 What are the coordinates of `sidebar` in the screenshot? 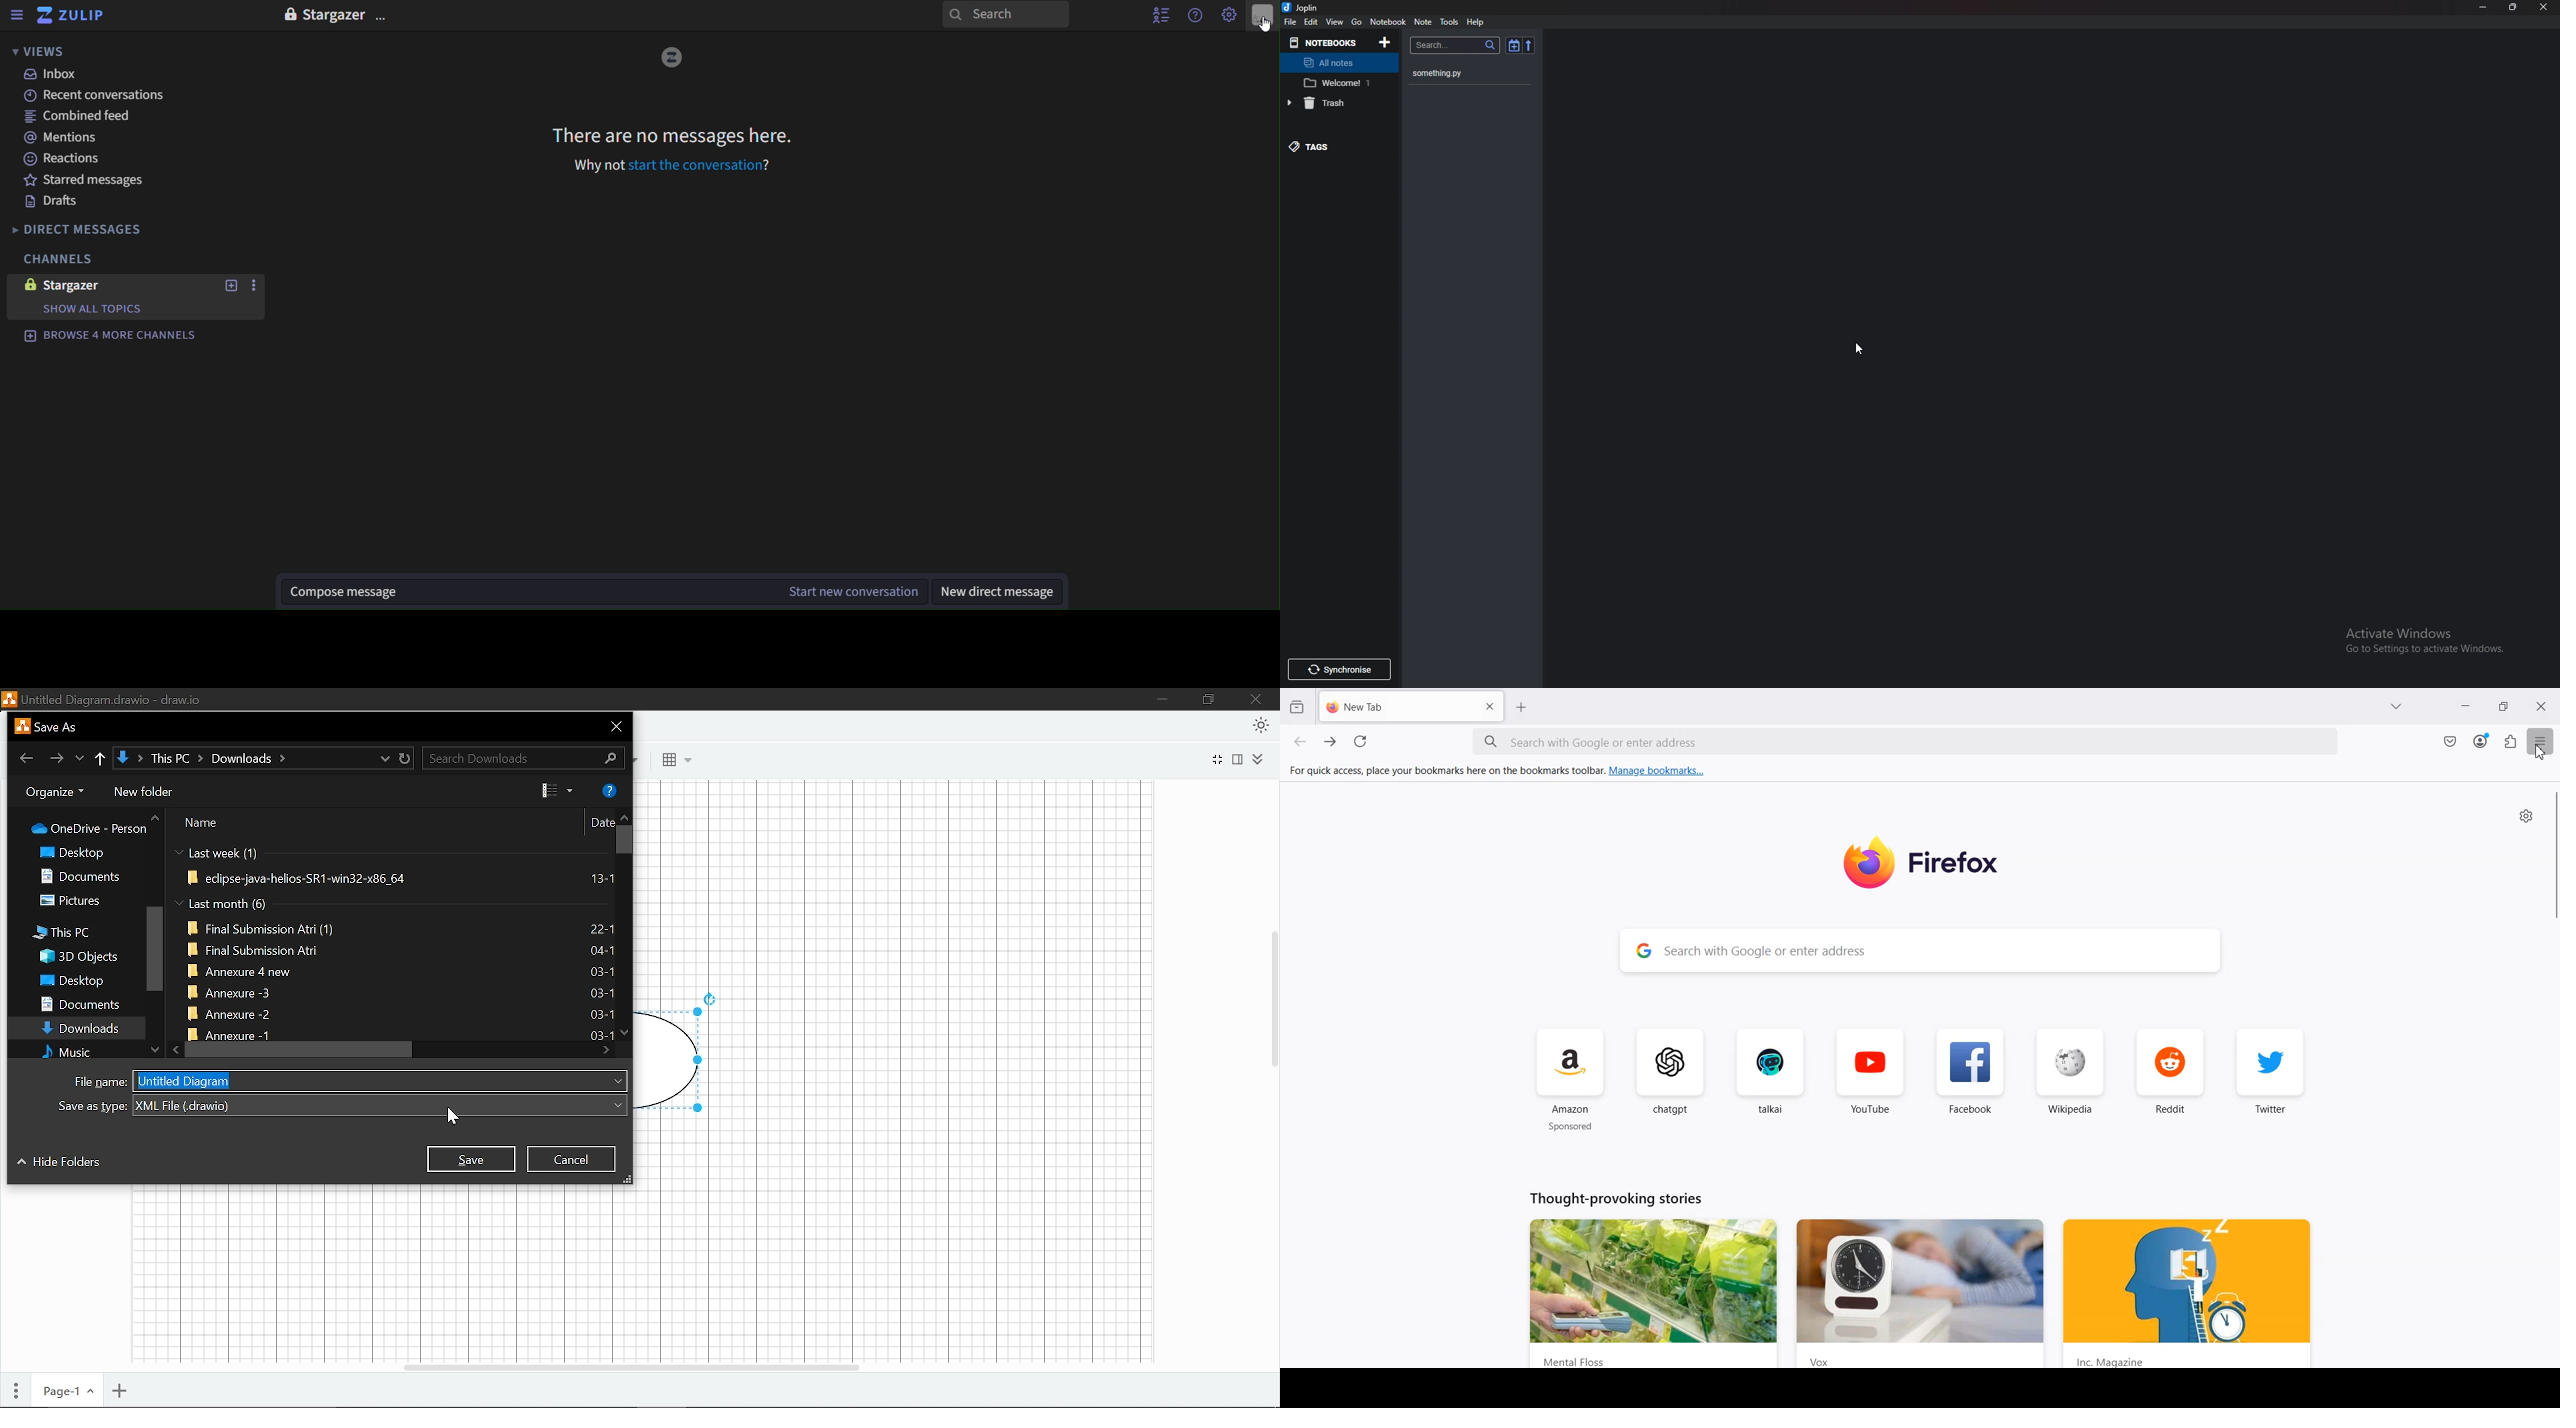 It's located at (16, 17).